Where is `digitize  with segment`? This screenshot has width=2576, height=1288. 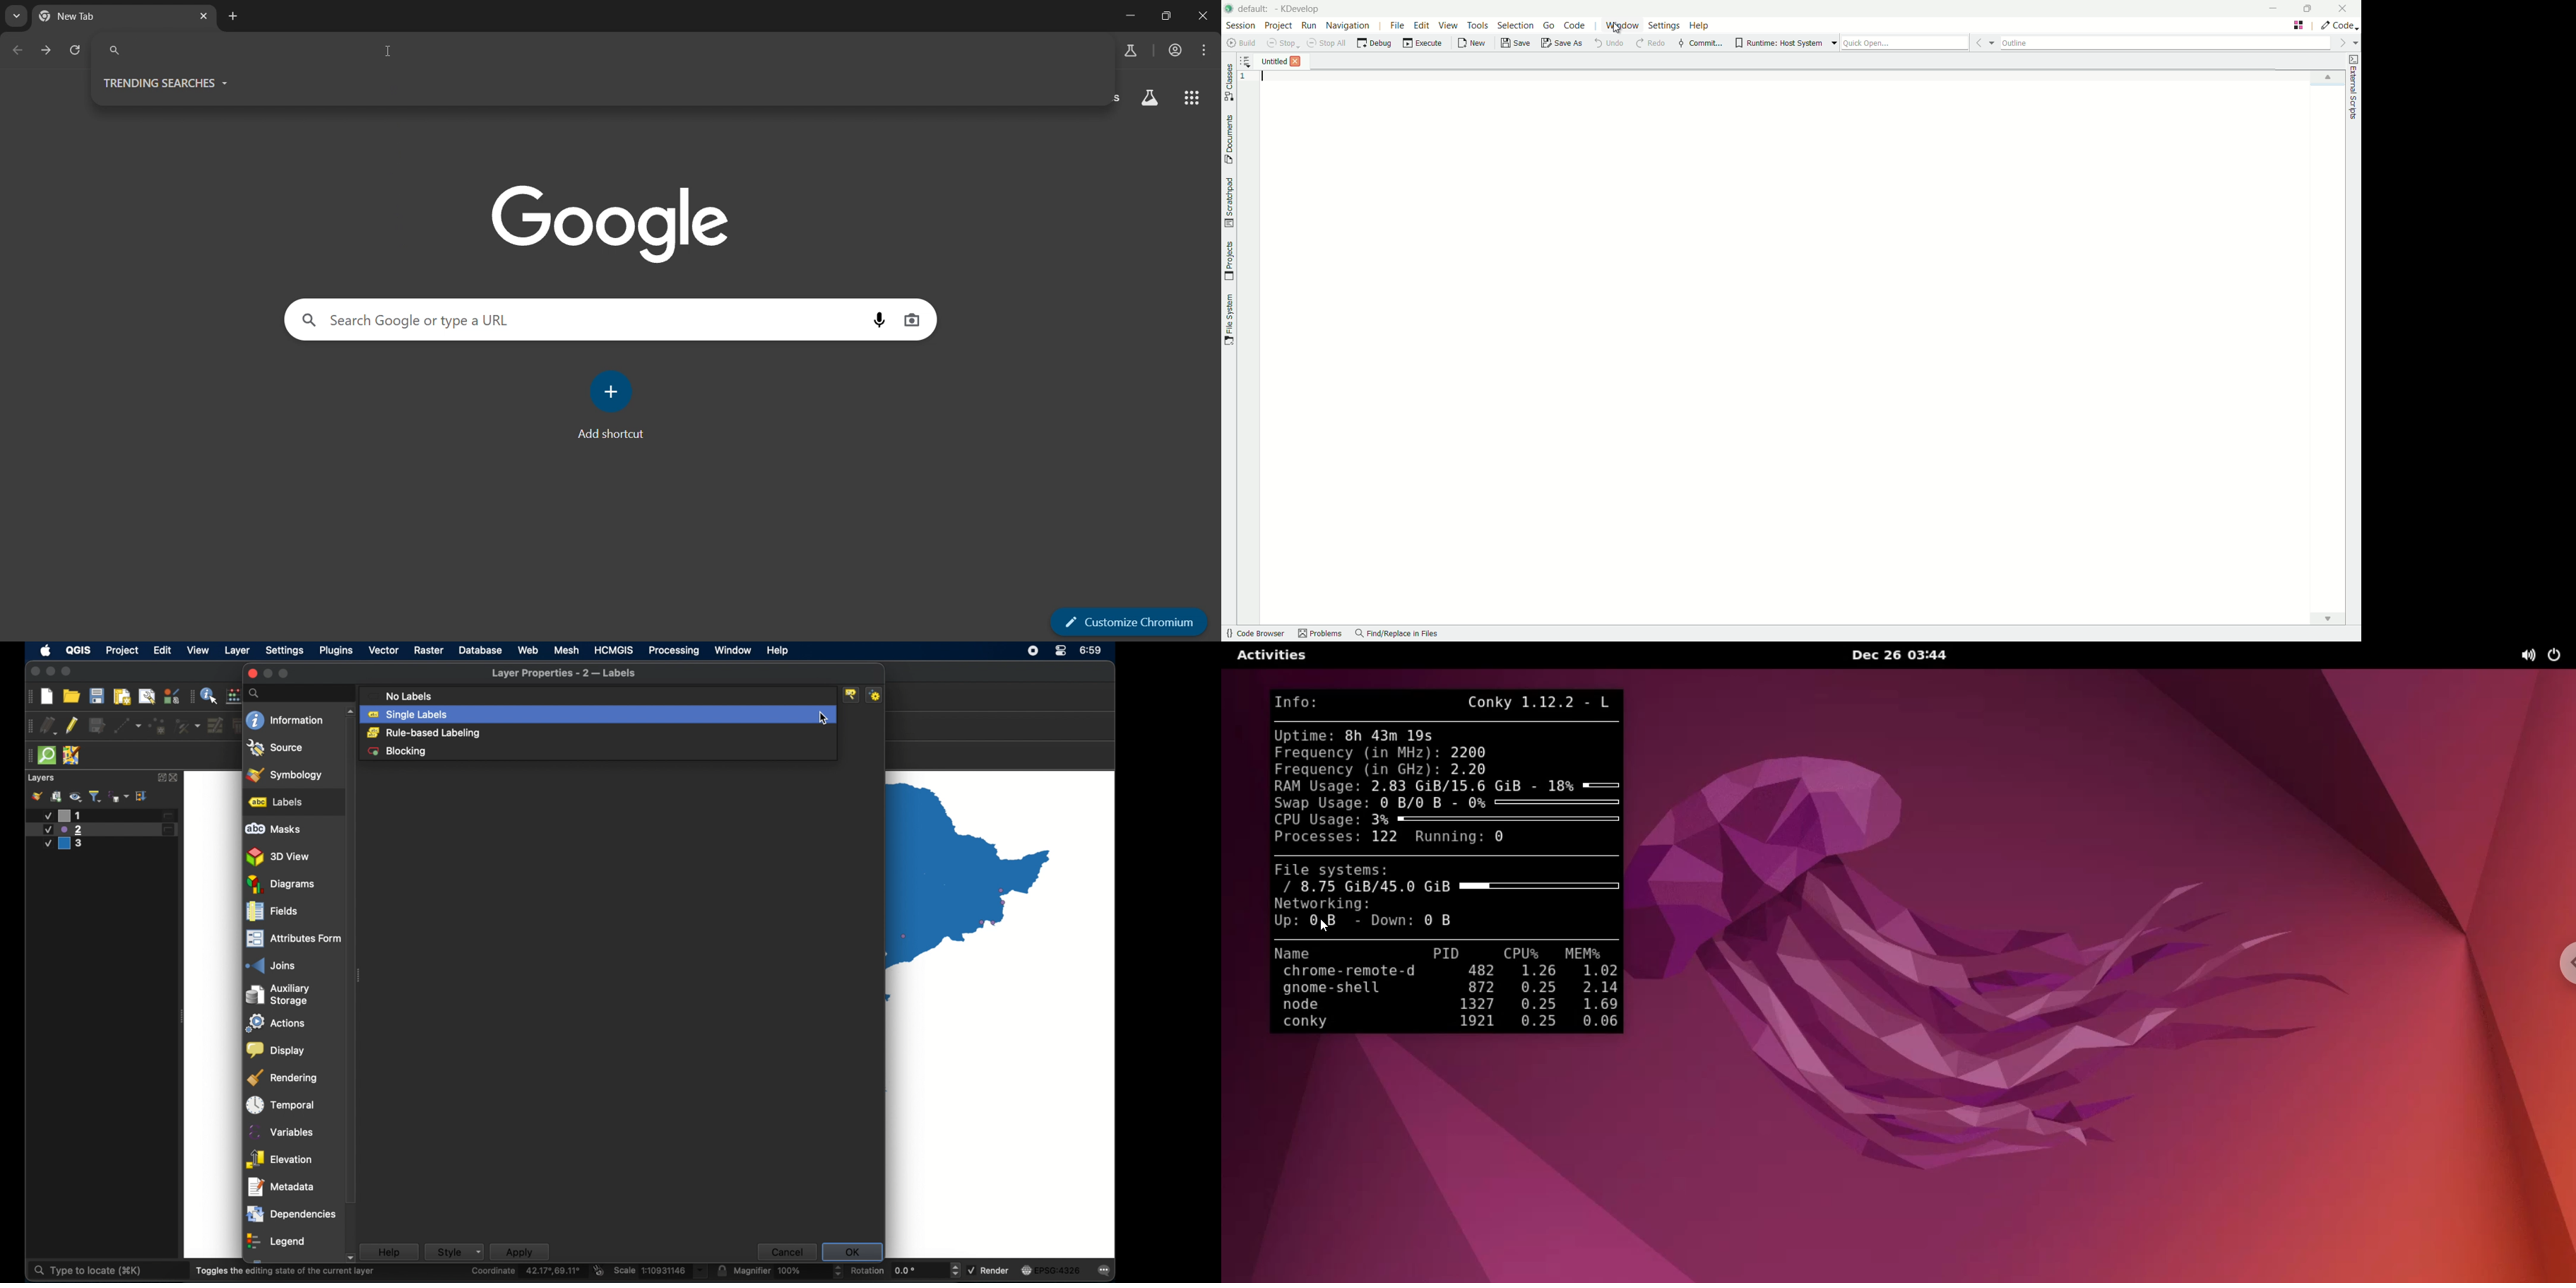
digitize  with segment is located at coordinates (128, 726).